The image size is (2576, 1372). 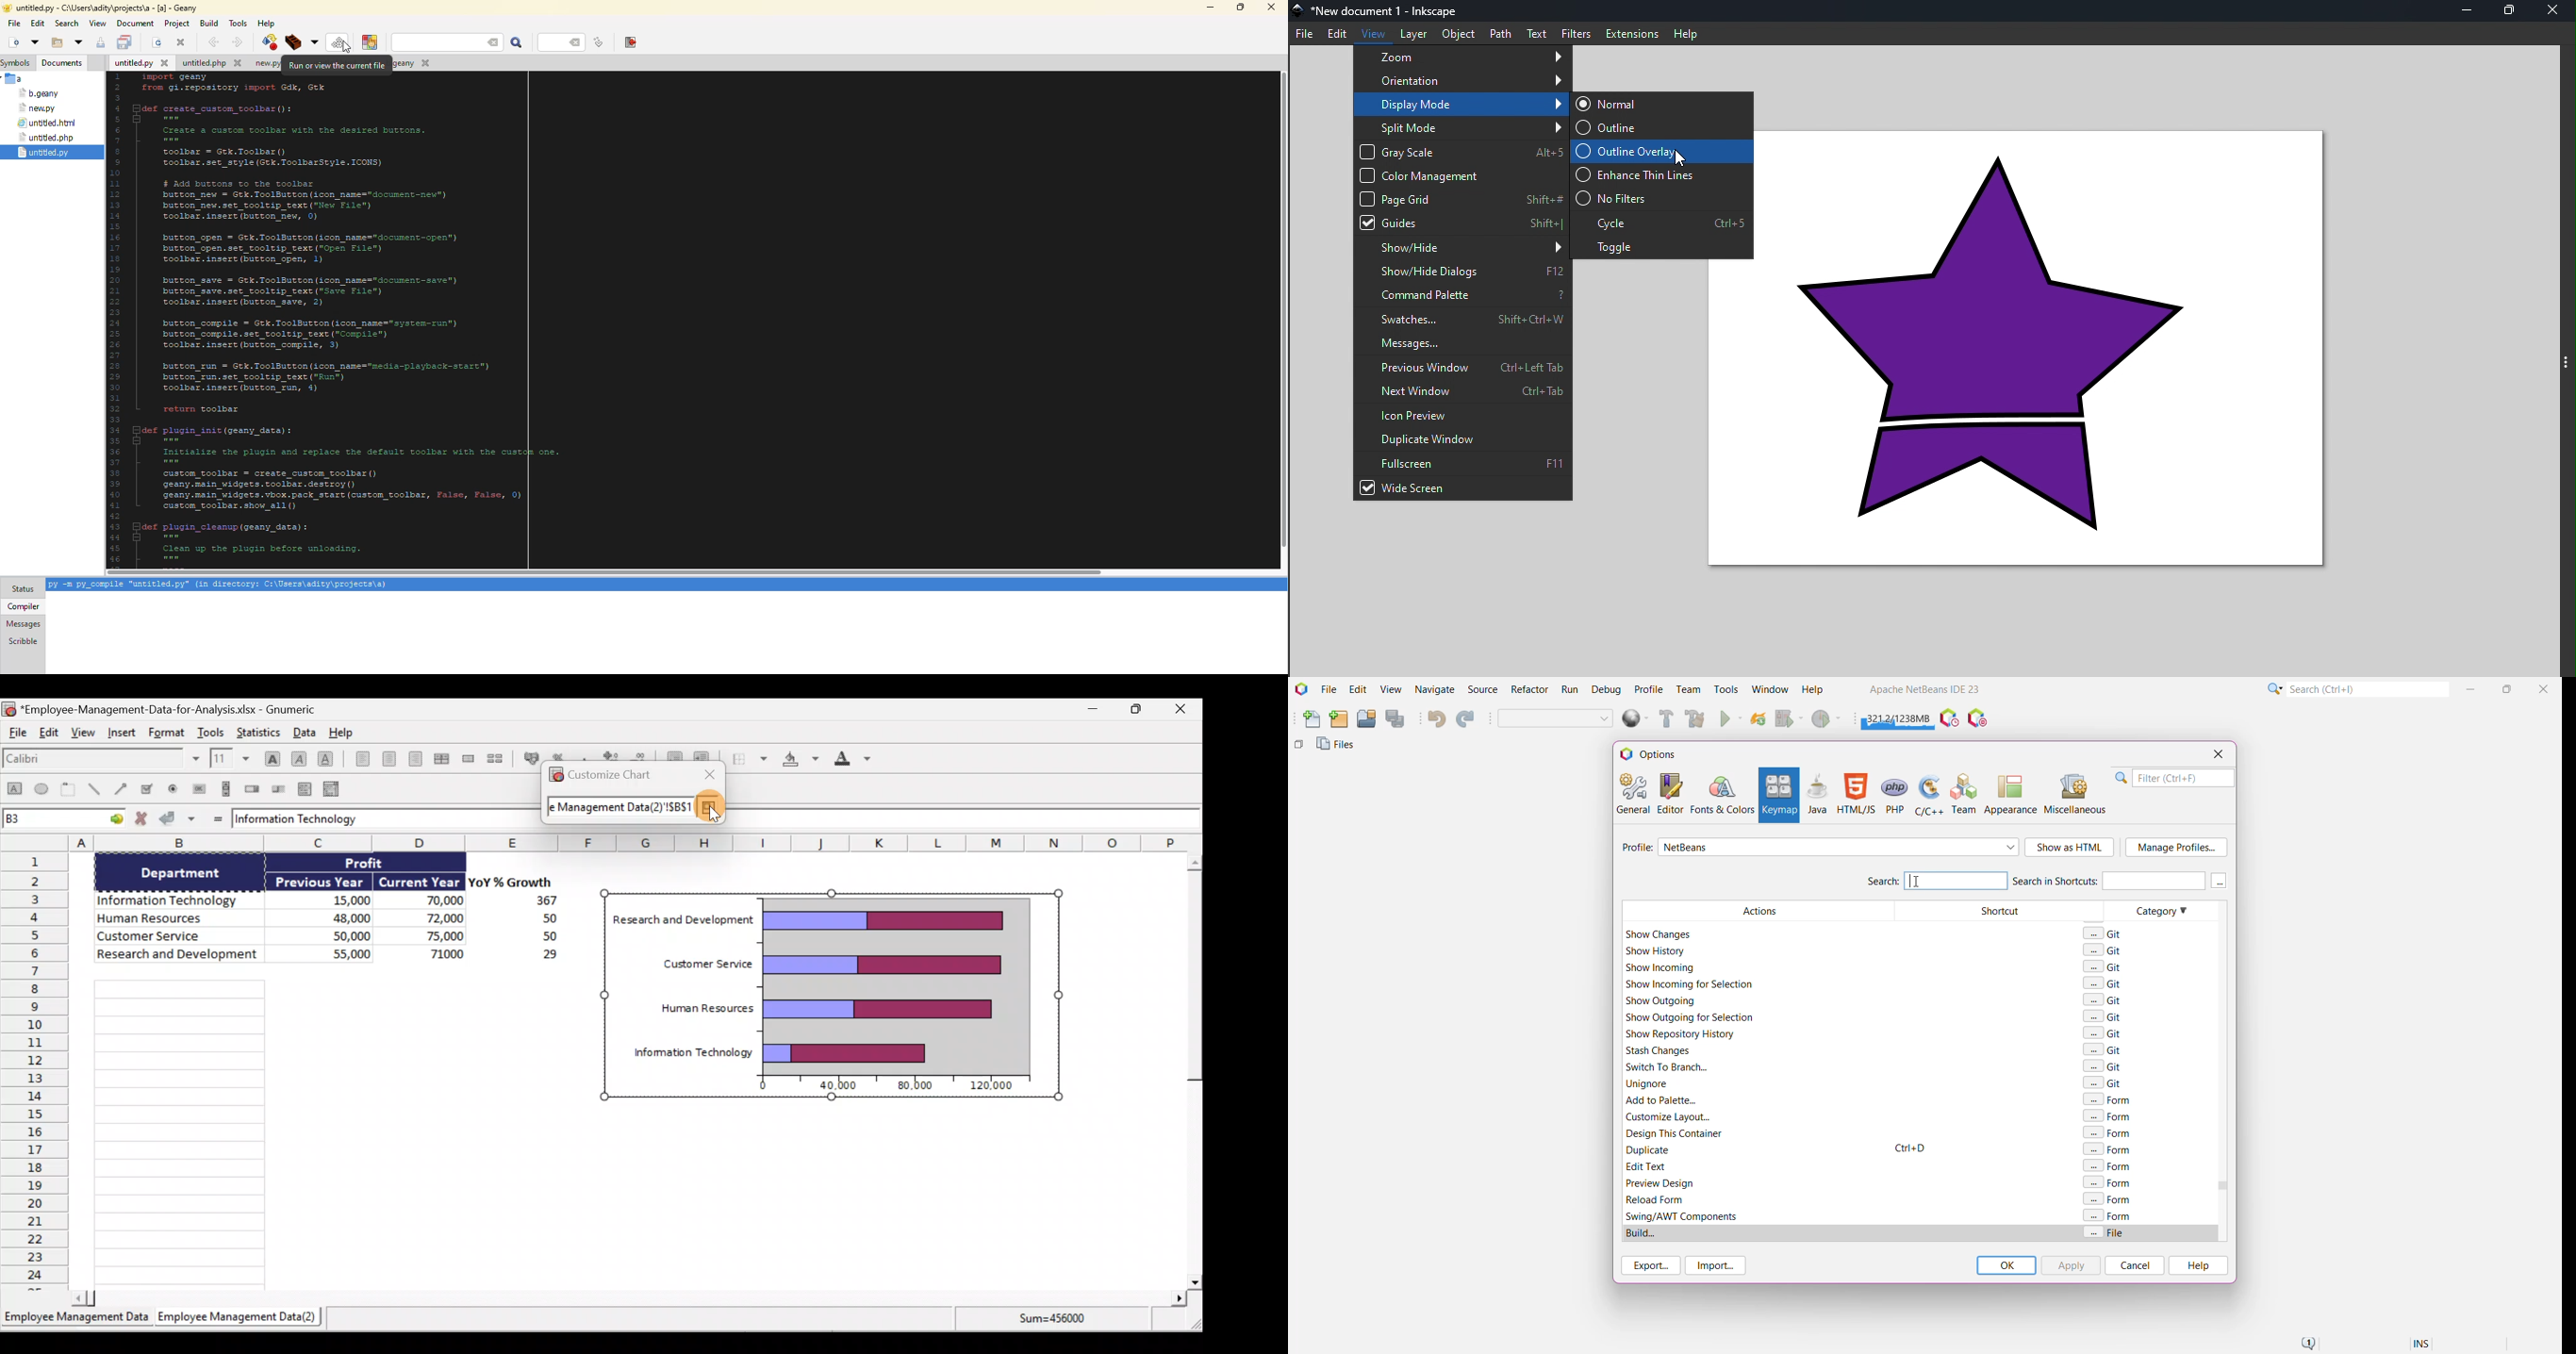 I want to click on Create a slider, so click(x=280, y=788).